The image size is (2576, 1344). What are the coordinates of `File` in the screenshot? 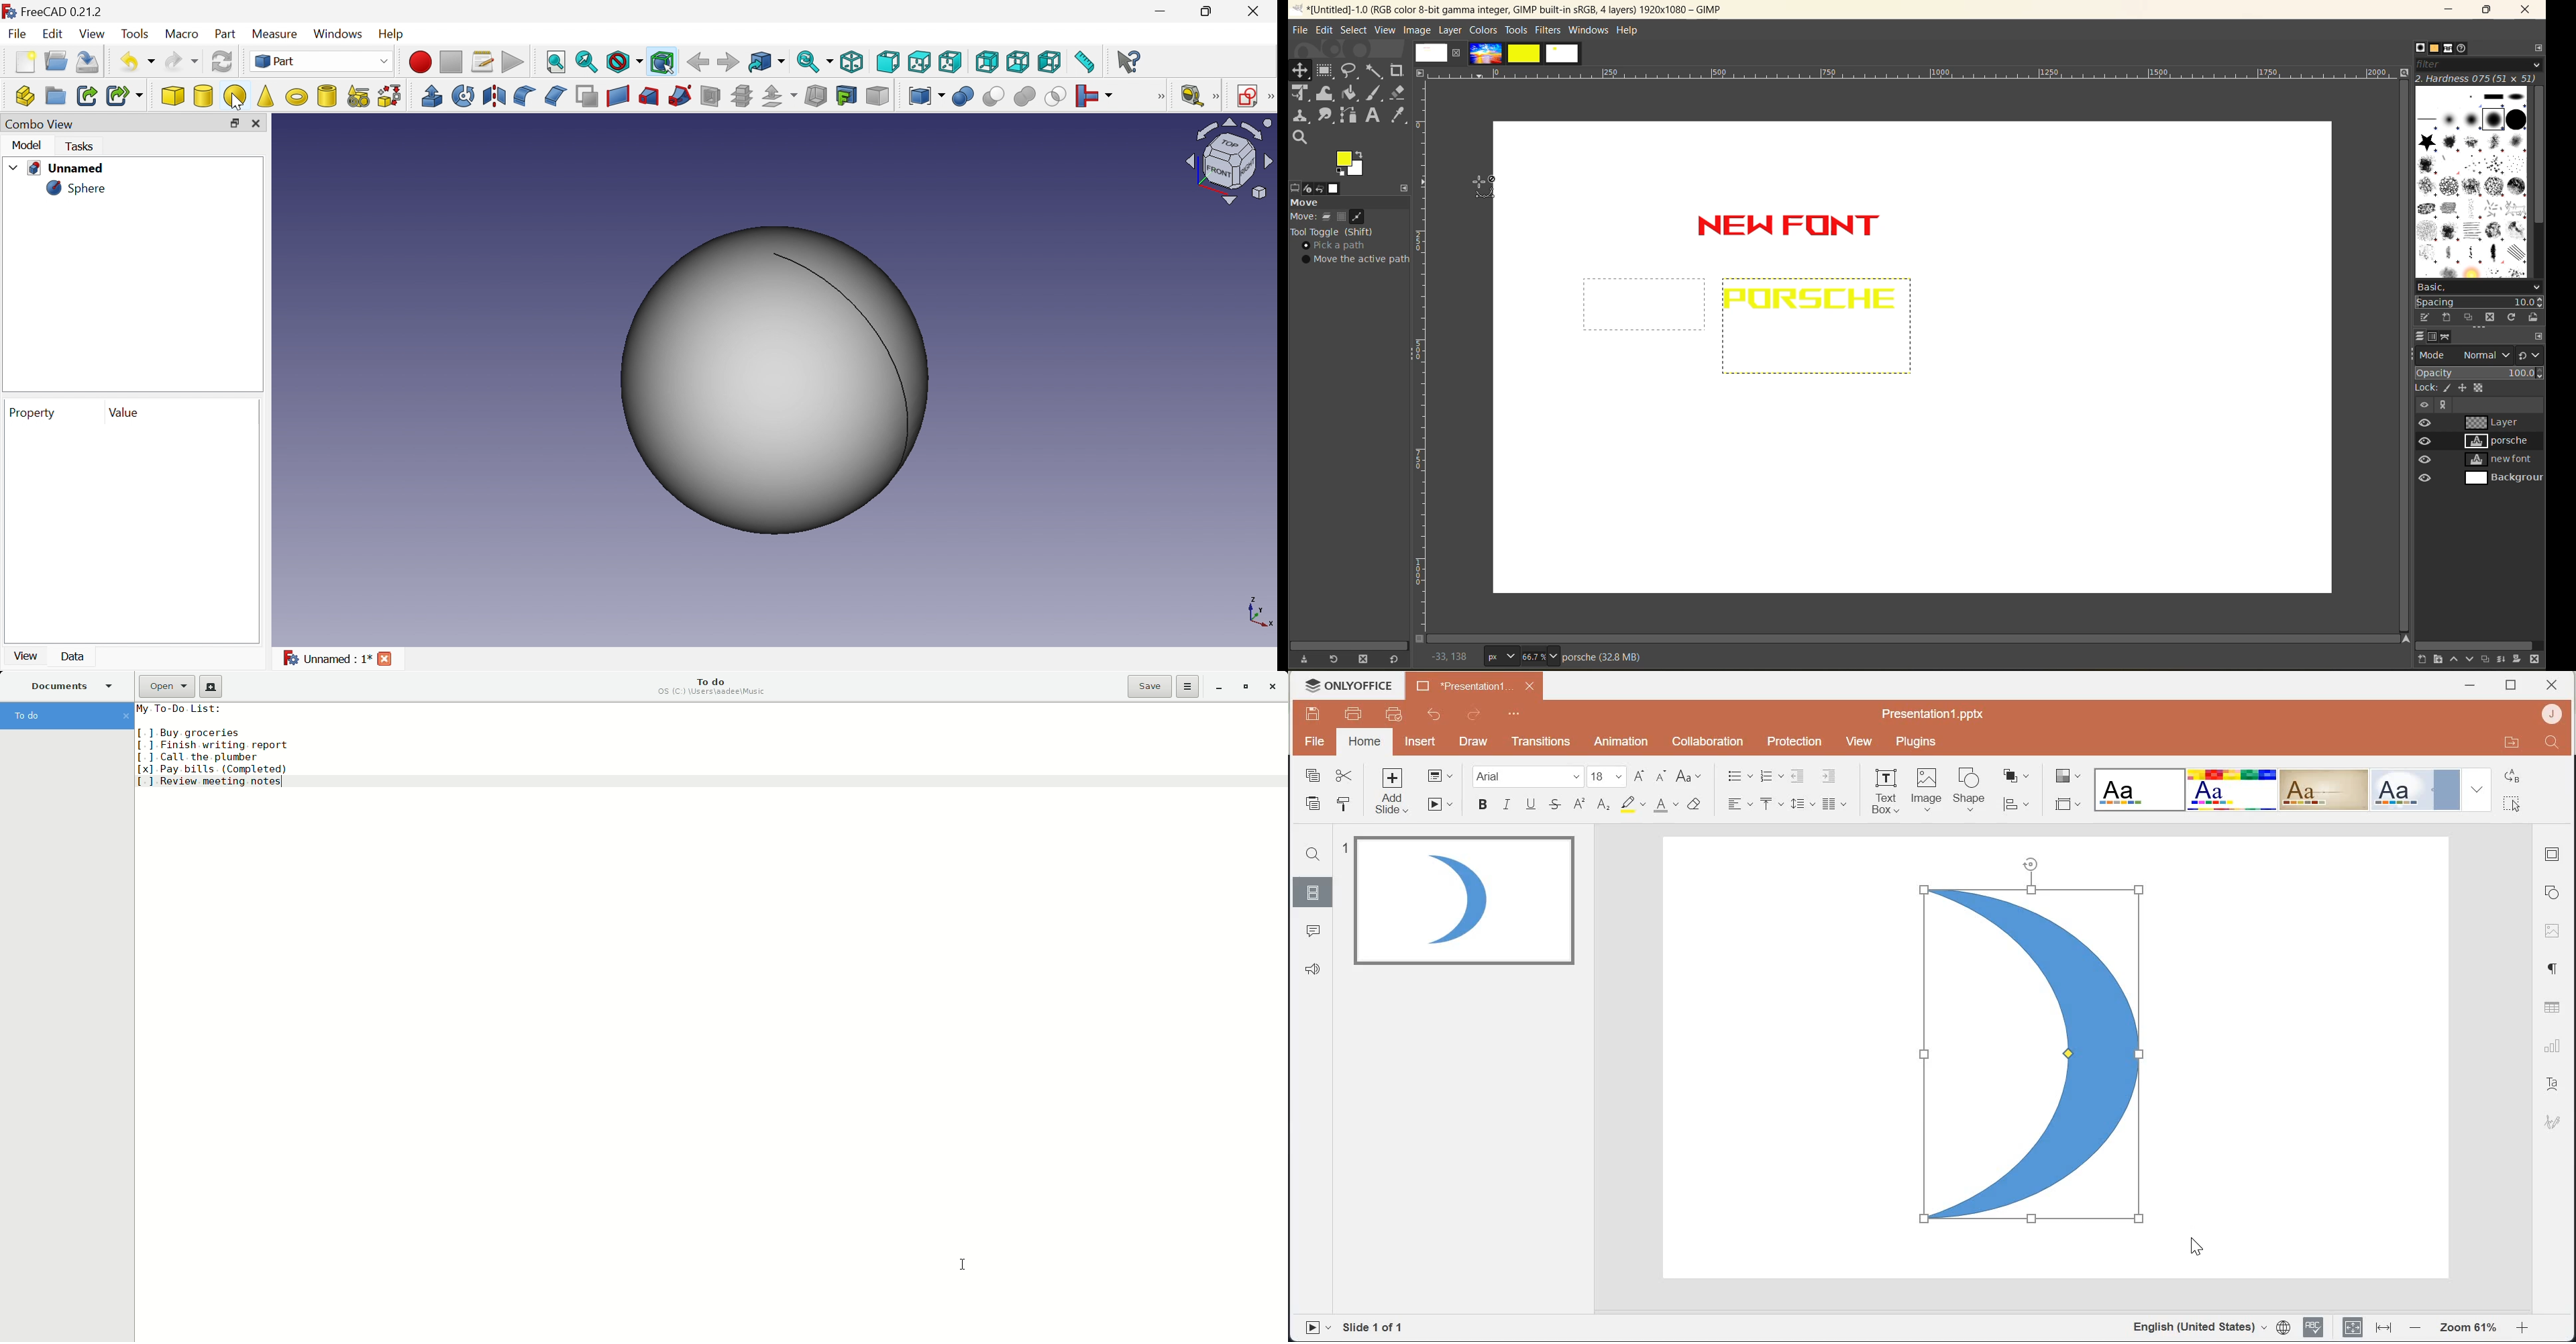 It's located at (1316, 740).